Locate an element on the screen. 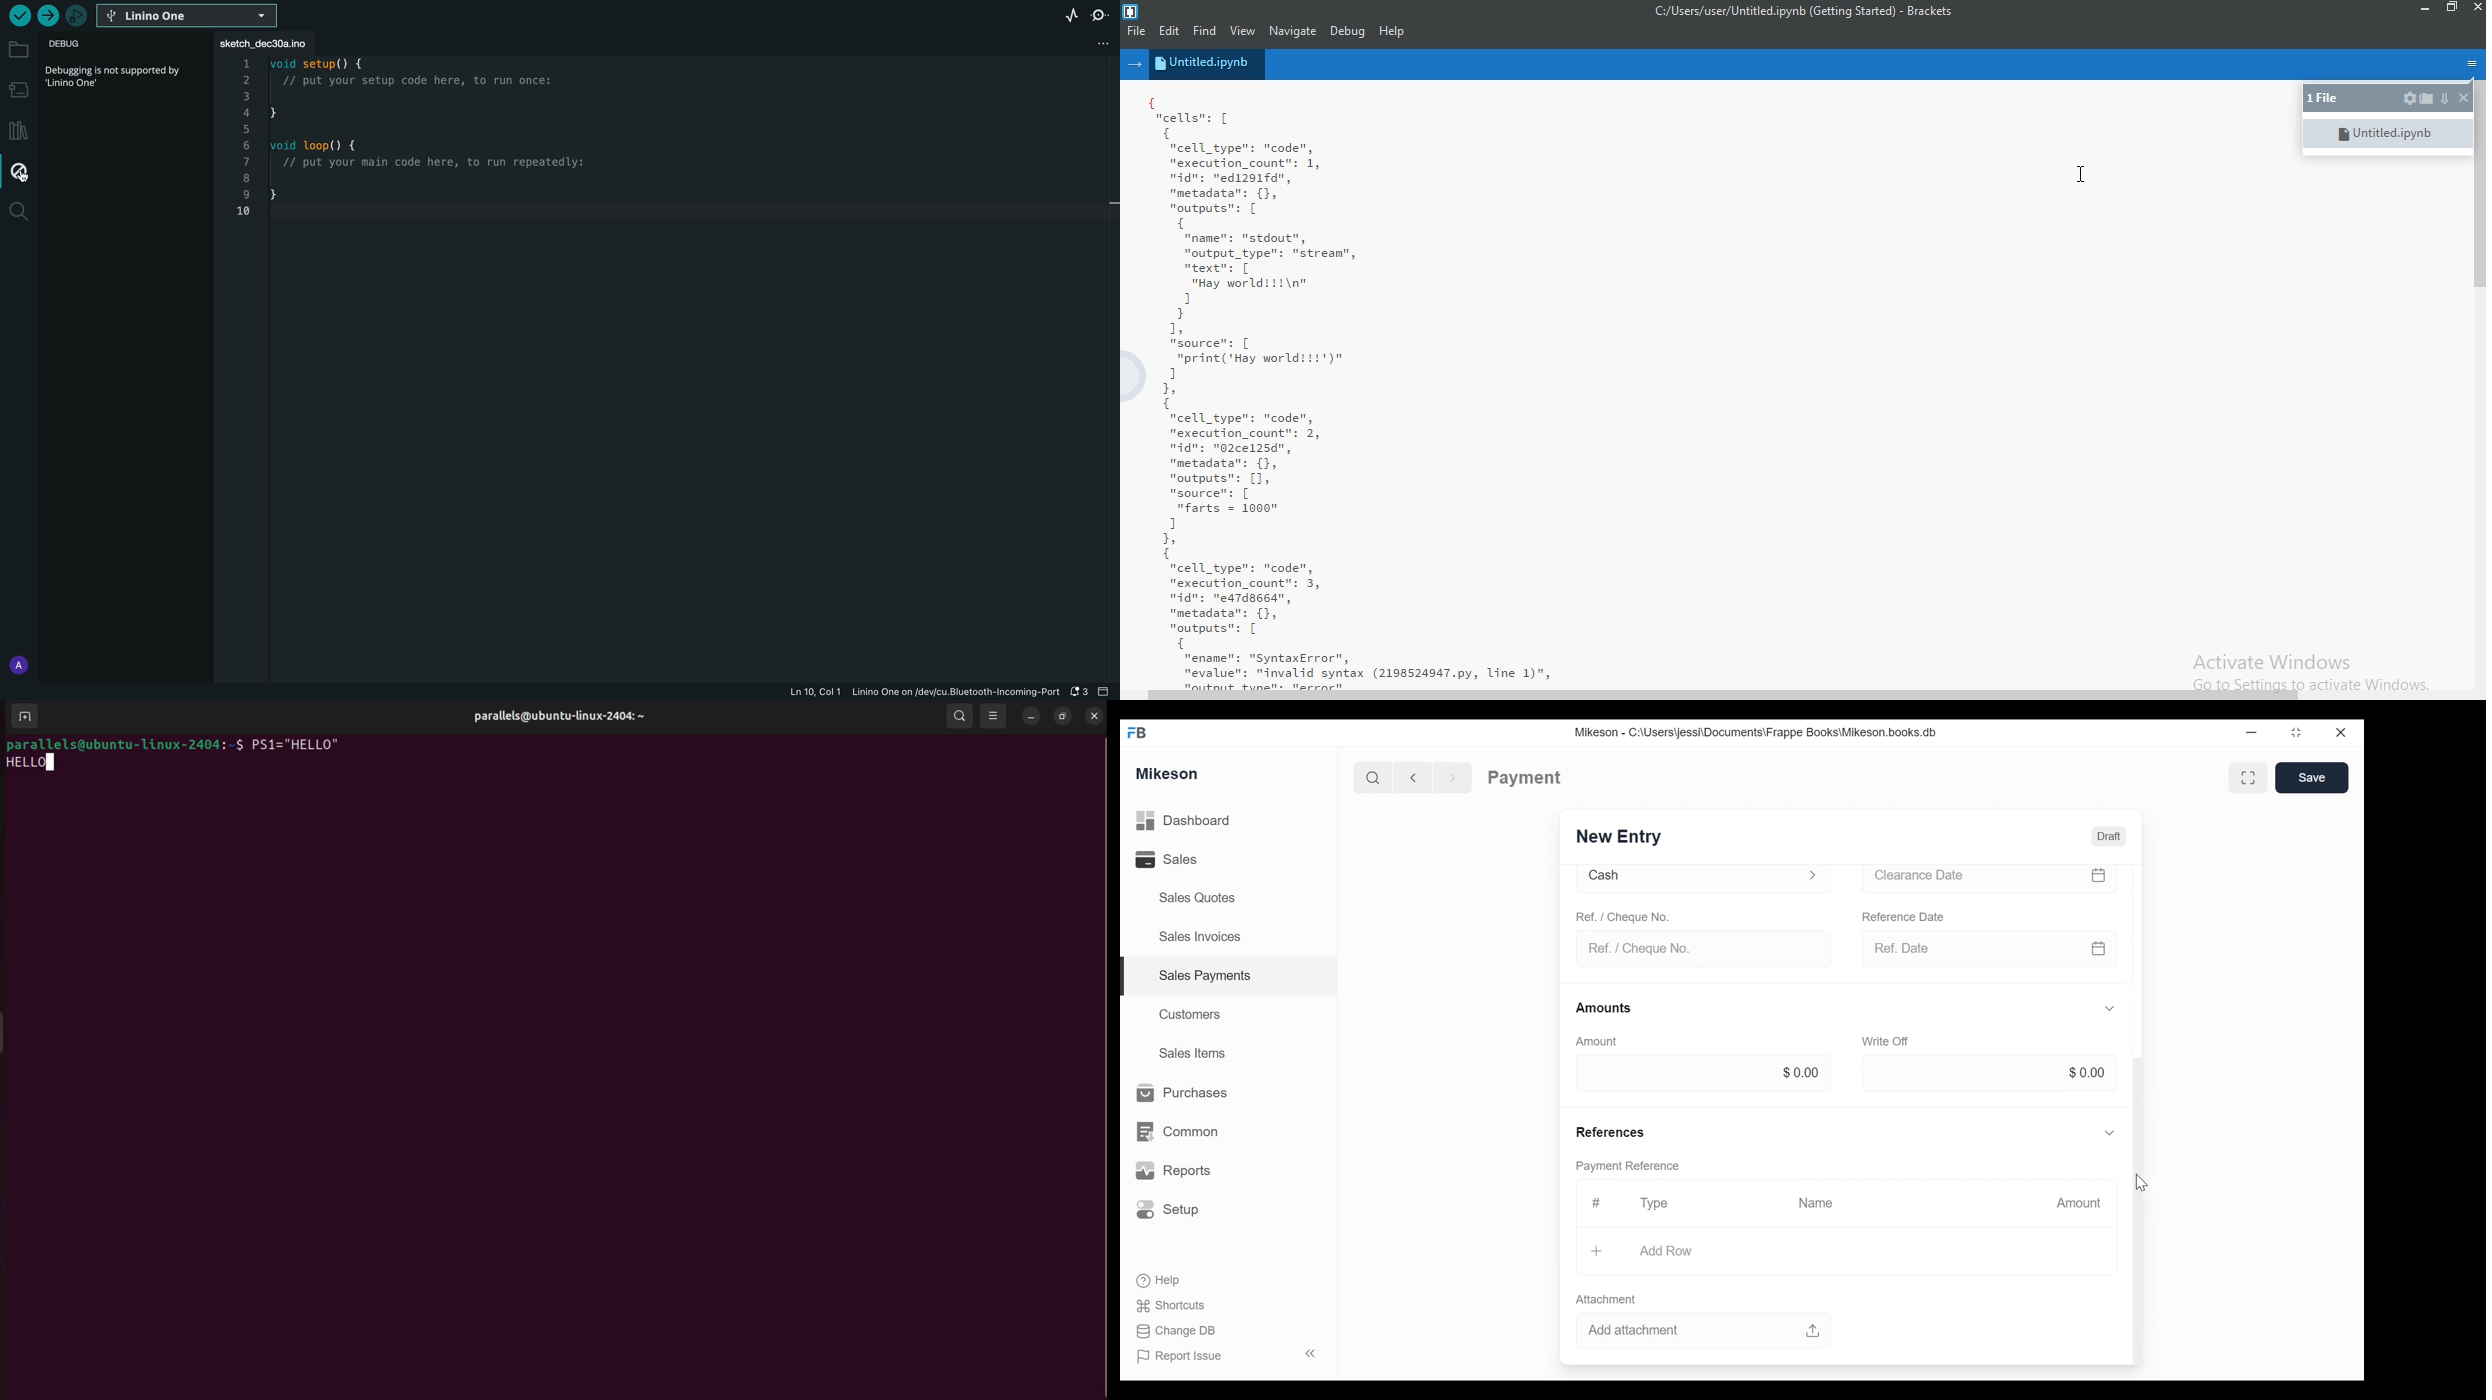  more is located at coordinates (2110, 1131).